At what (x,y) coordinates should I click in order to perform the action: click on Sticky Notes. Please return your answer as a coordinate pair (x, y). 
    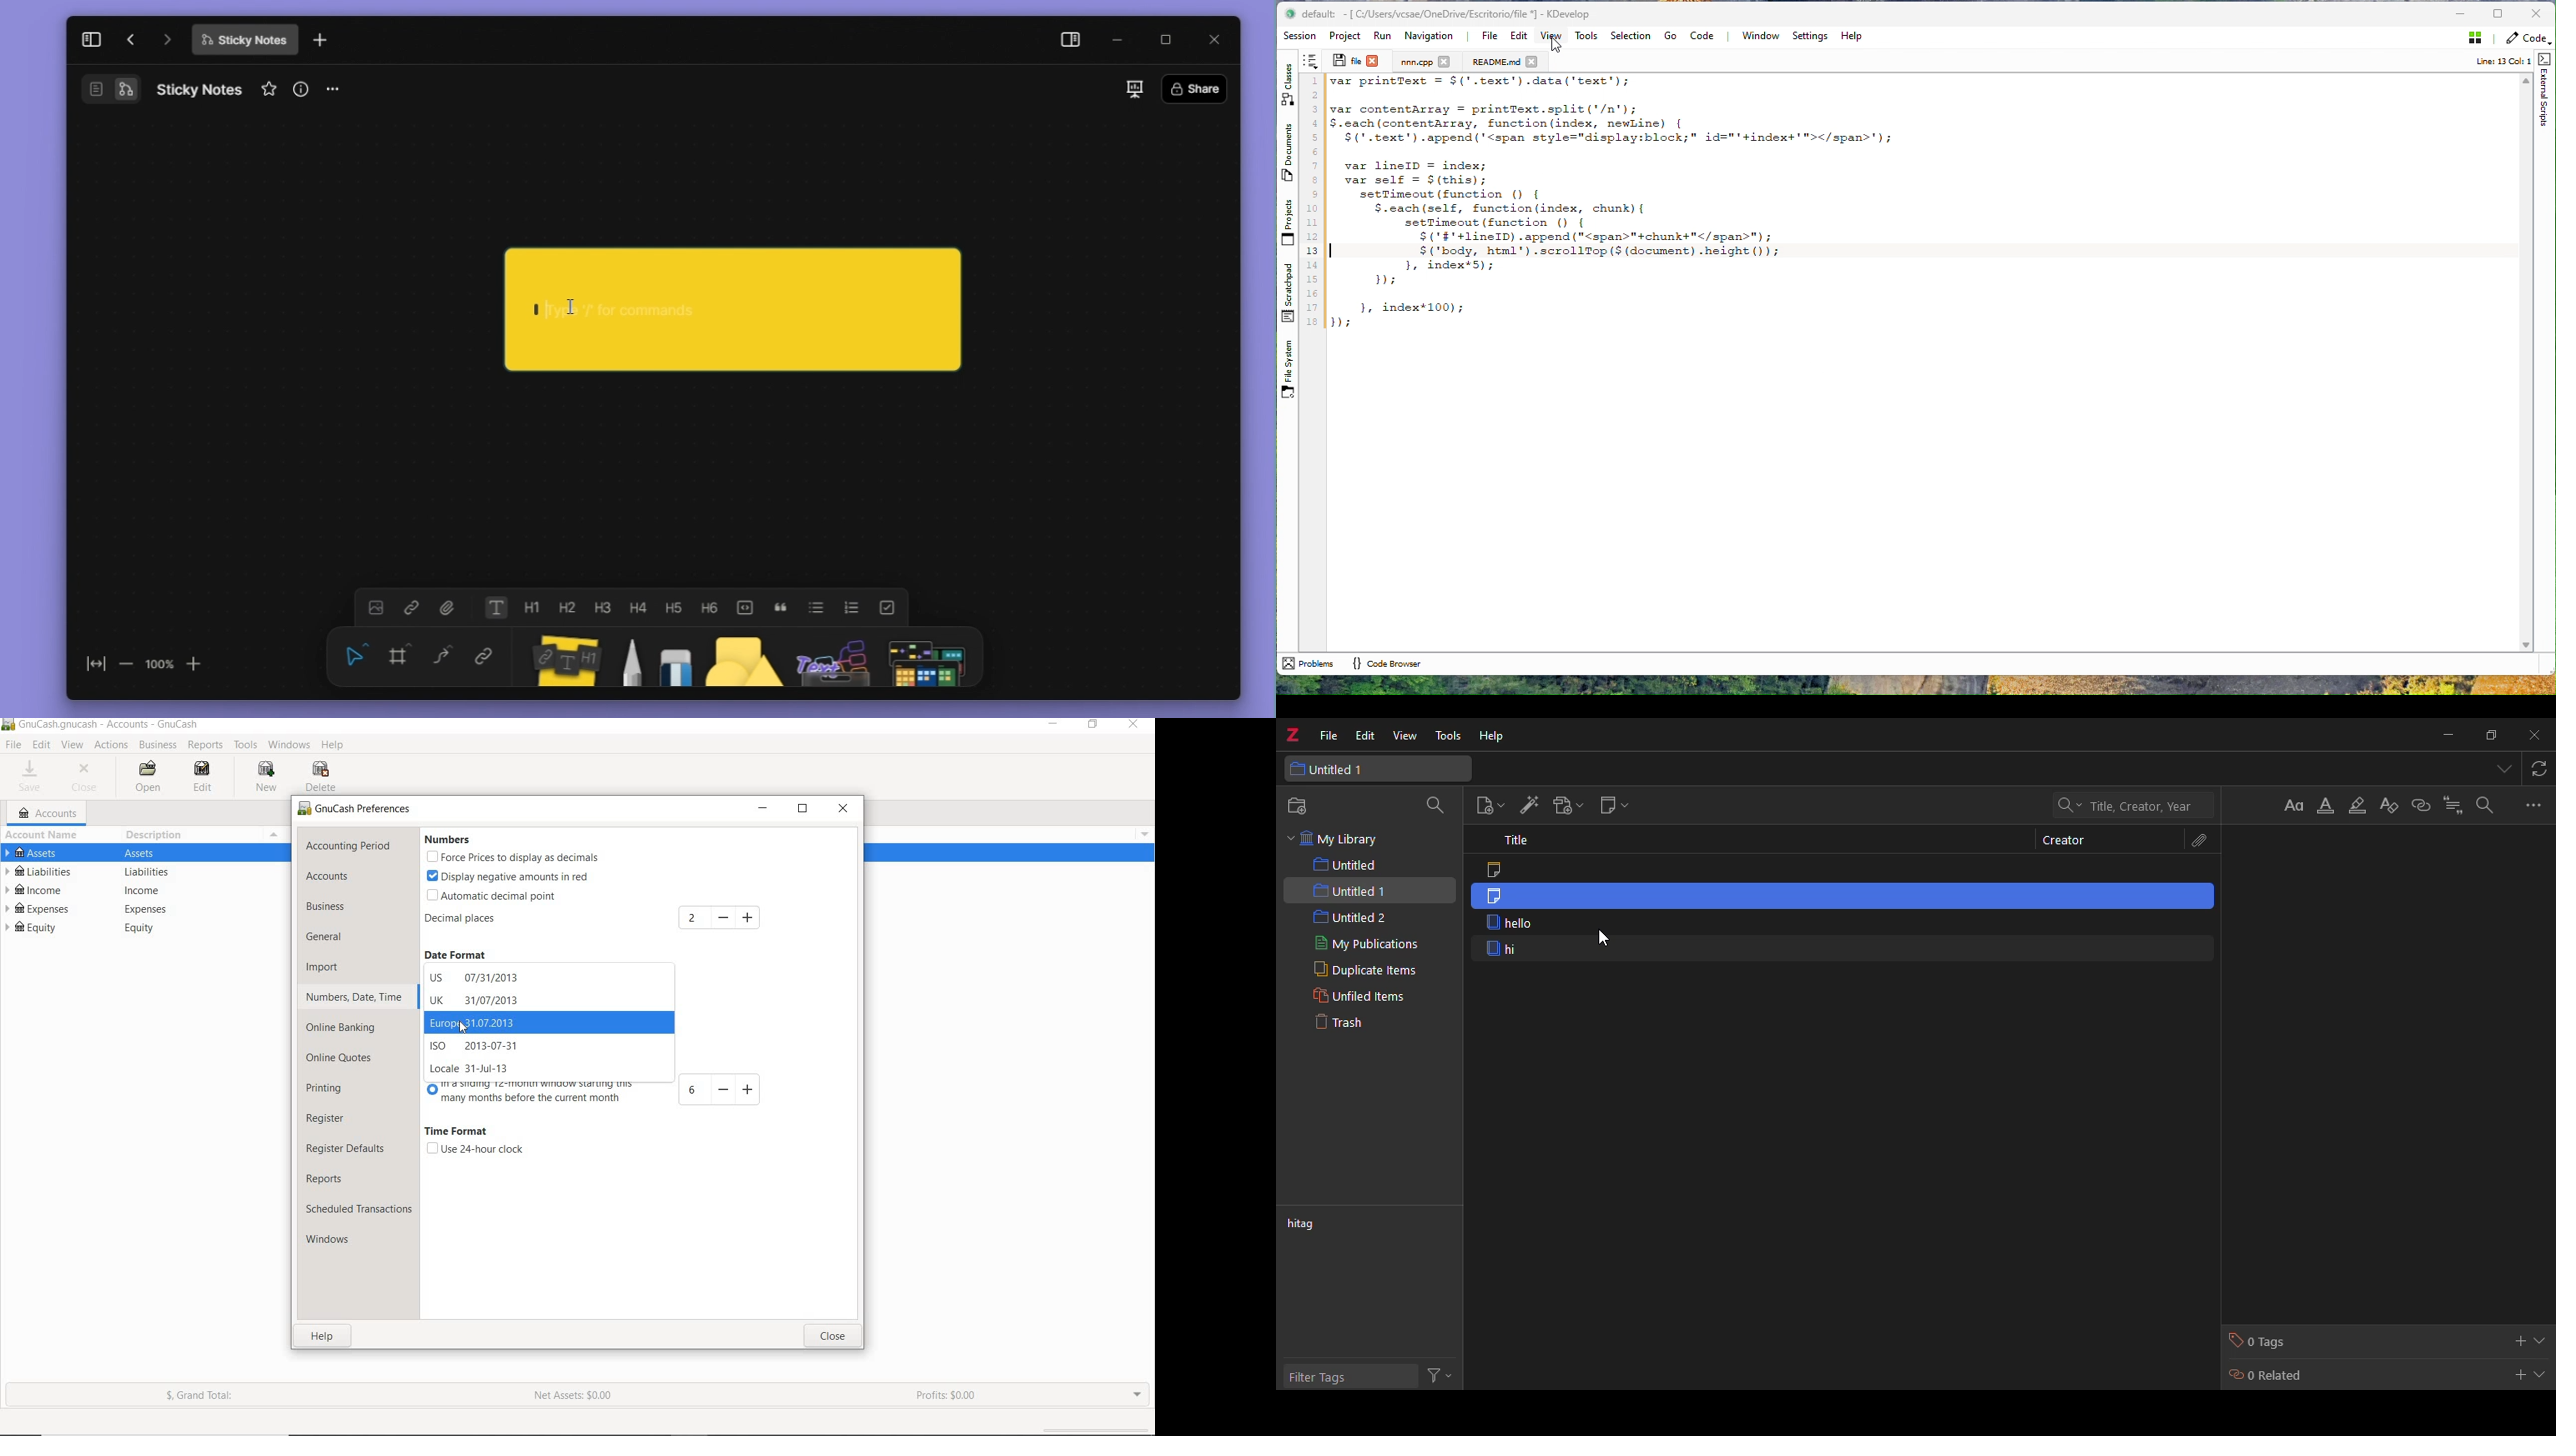
    Looking at the image, I should click on (203, 89).